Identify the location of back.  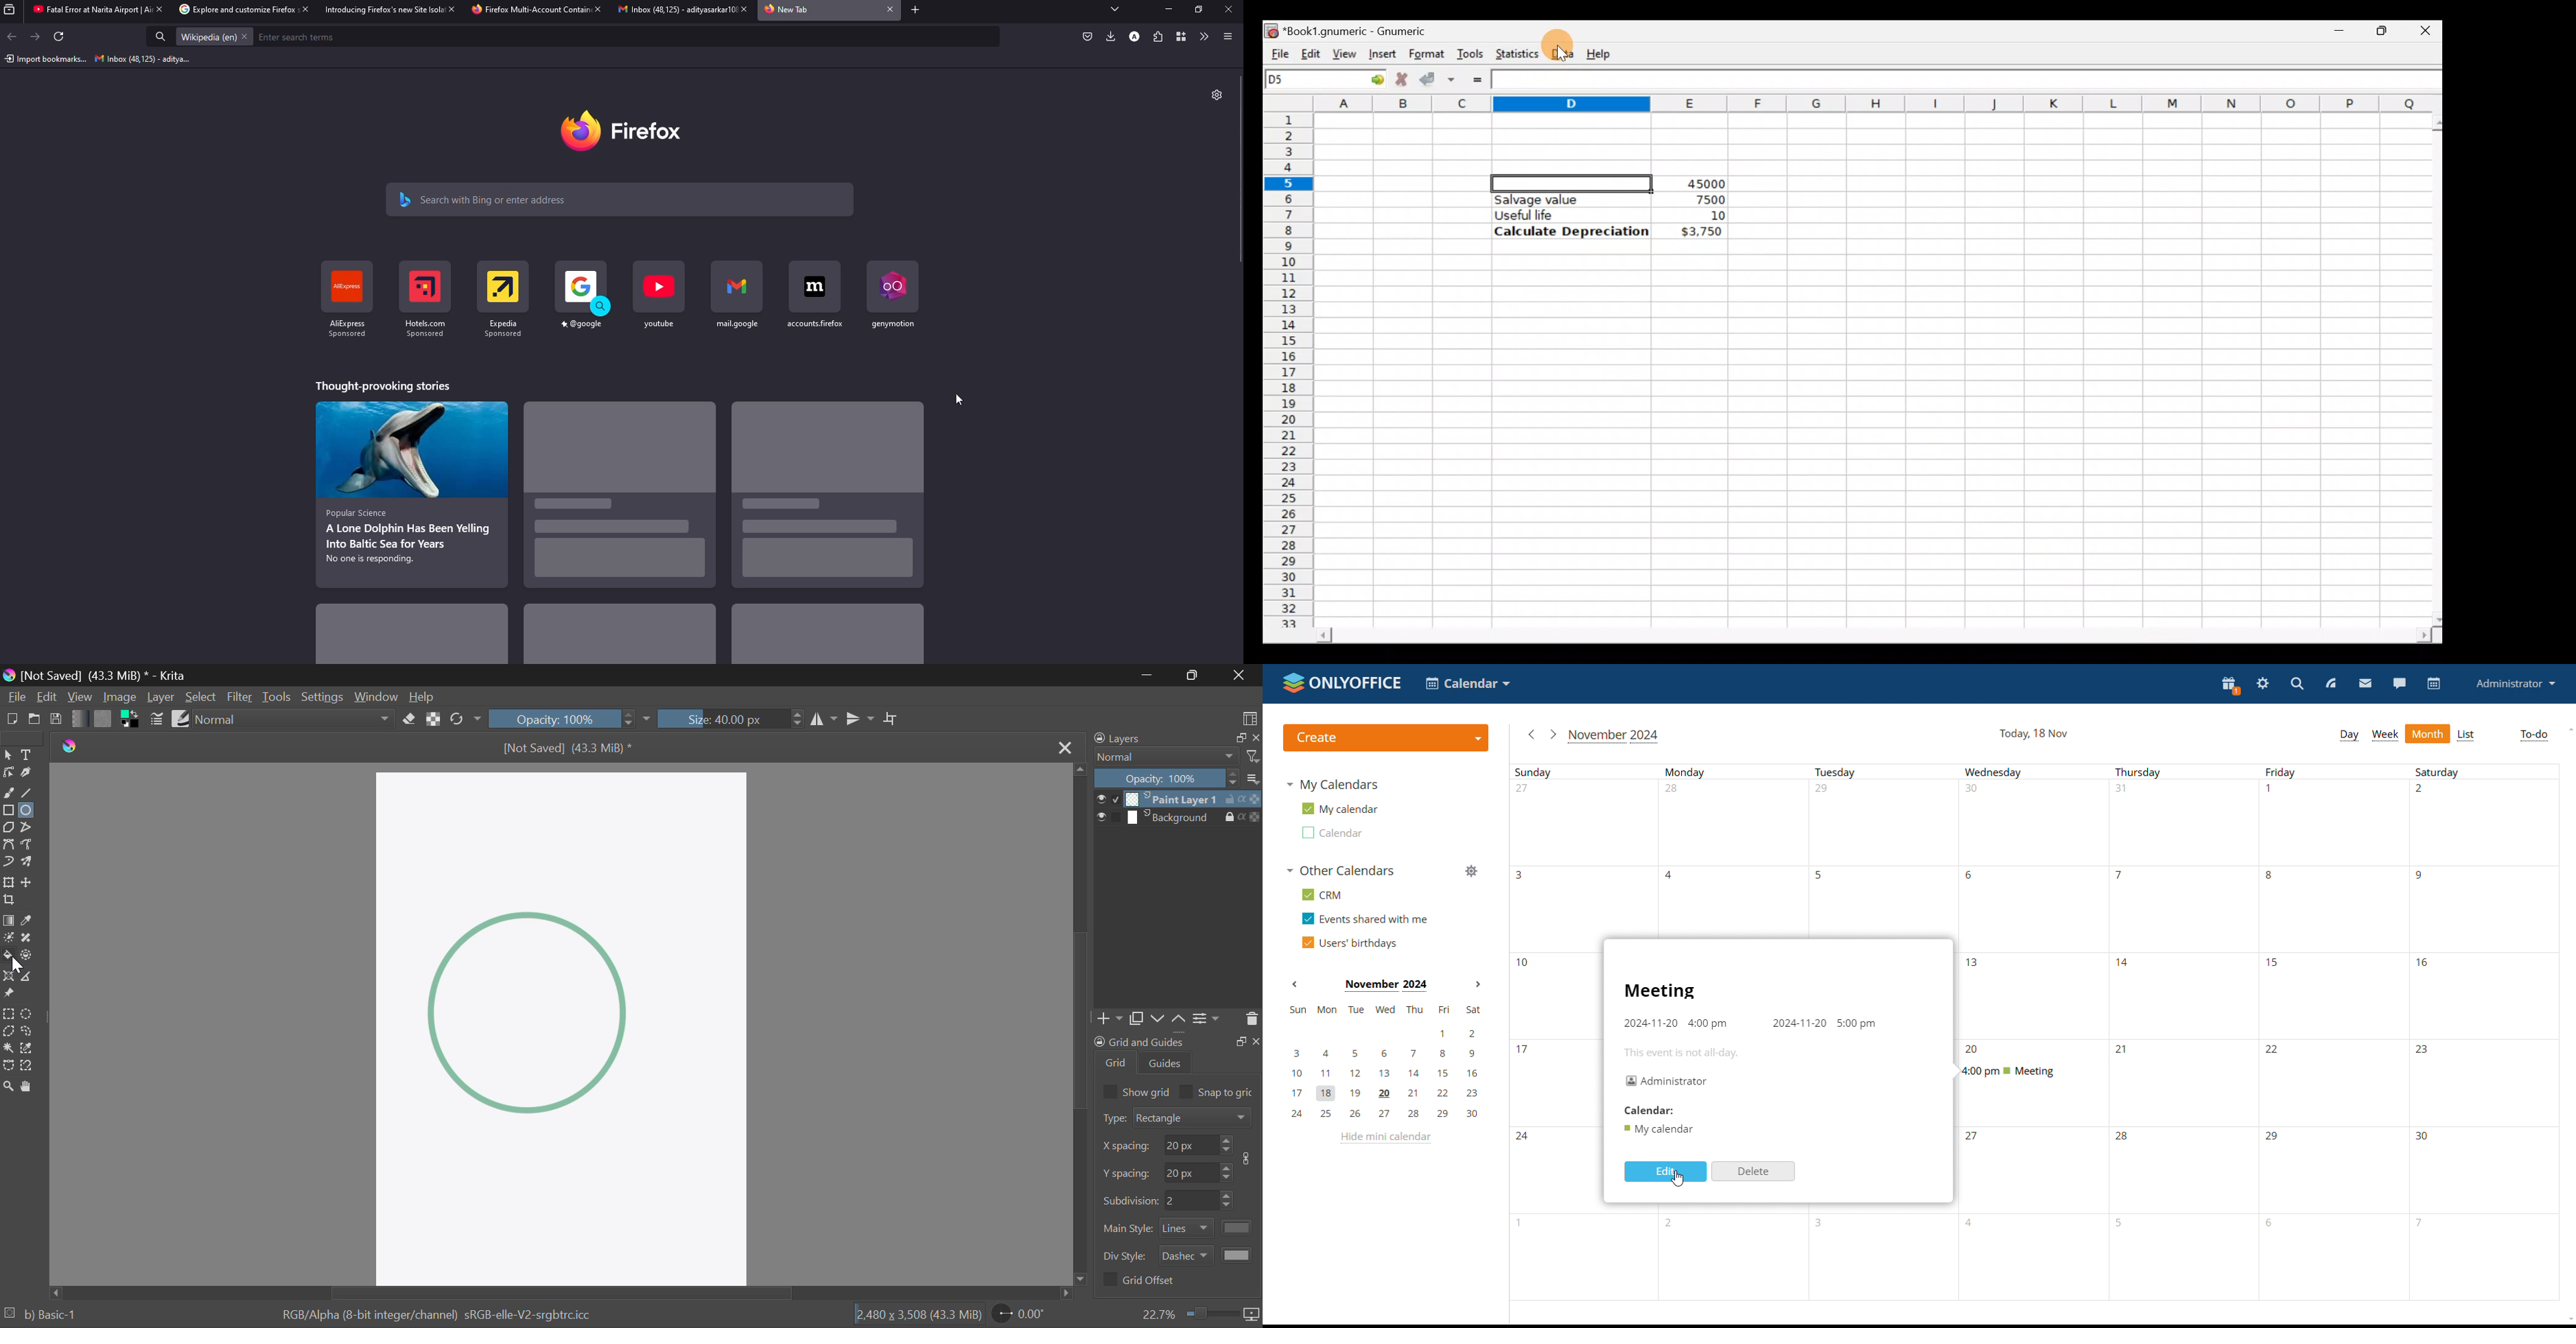
(14, 36).